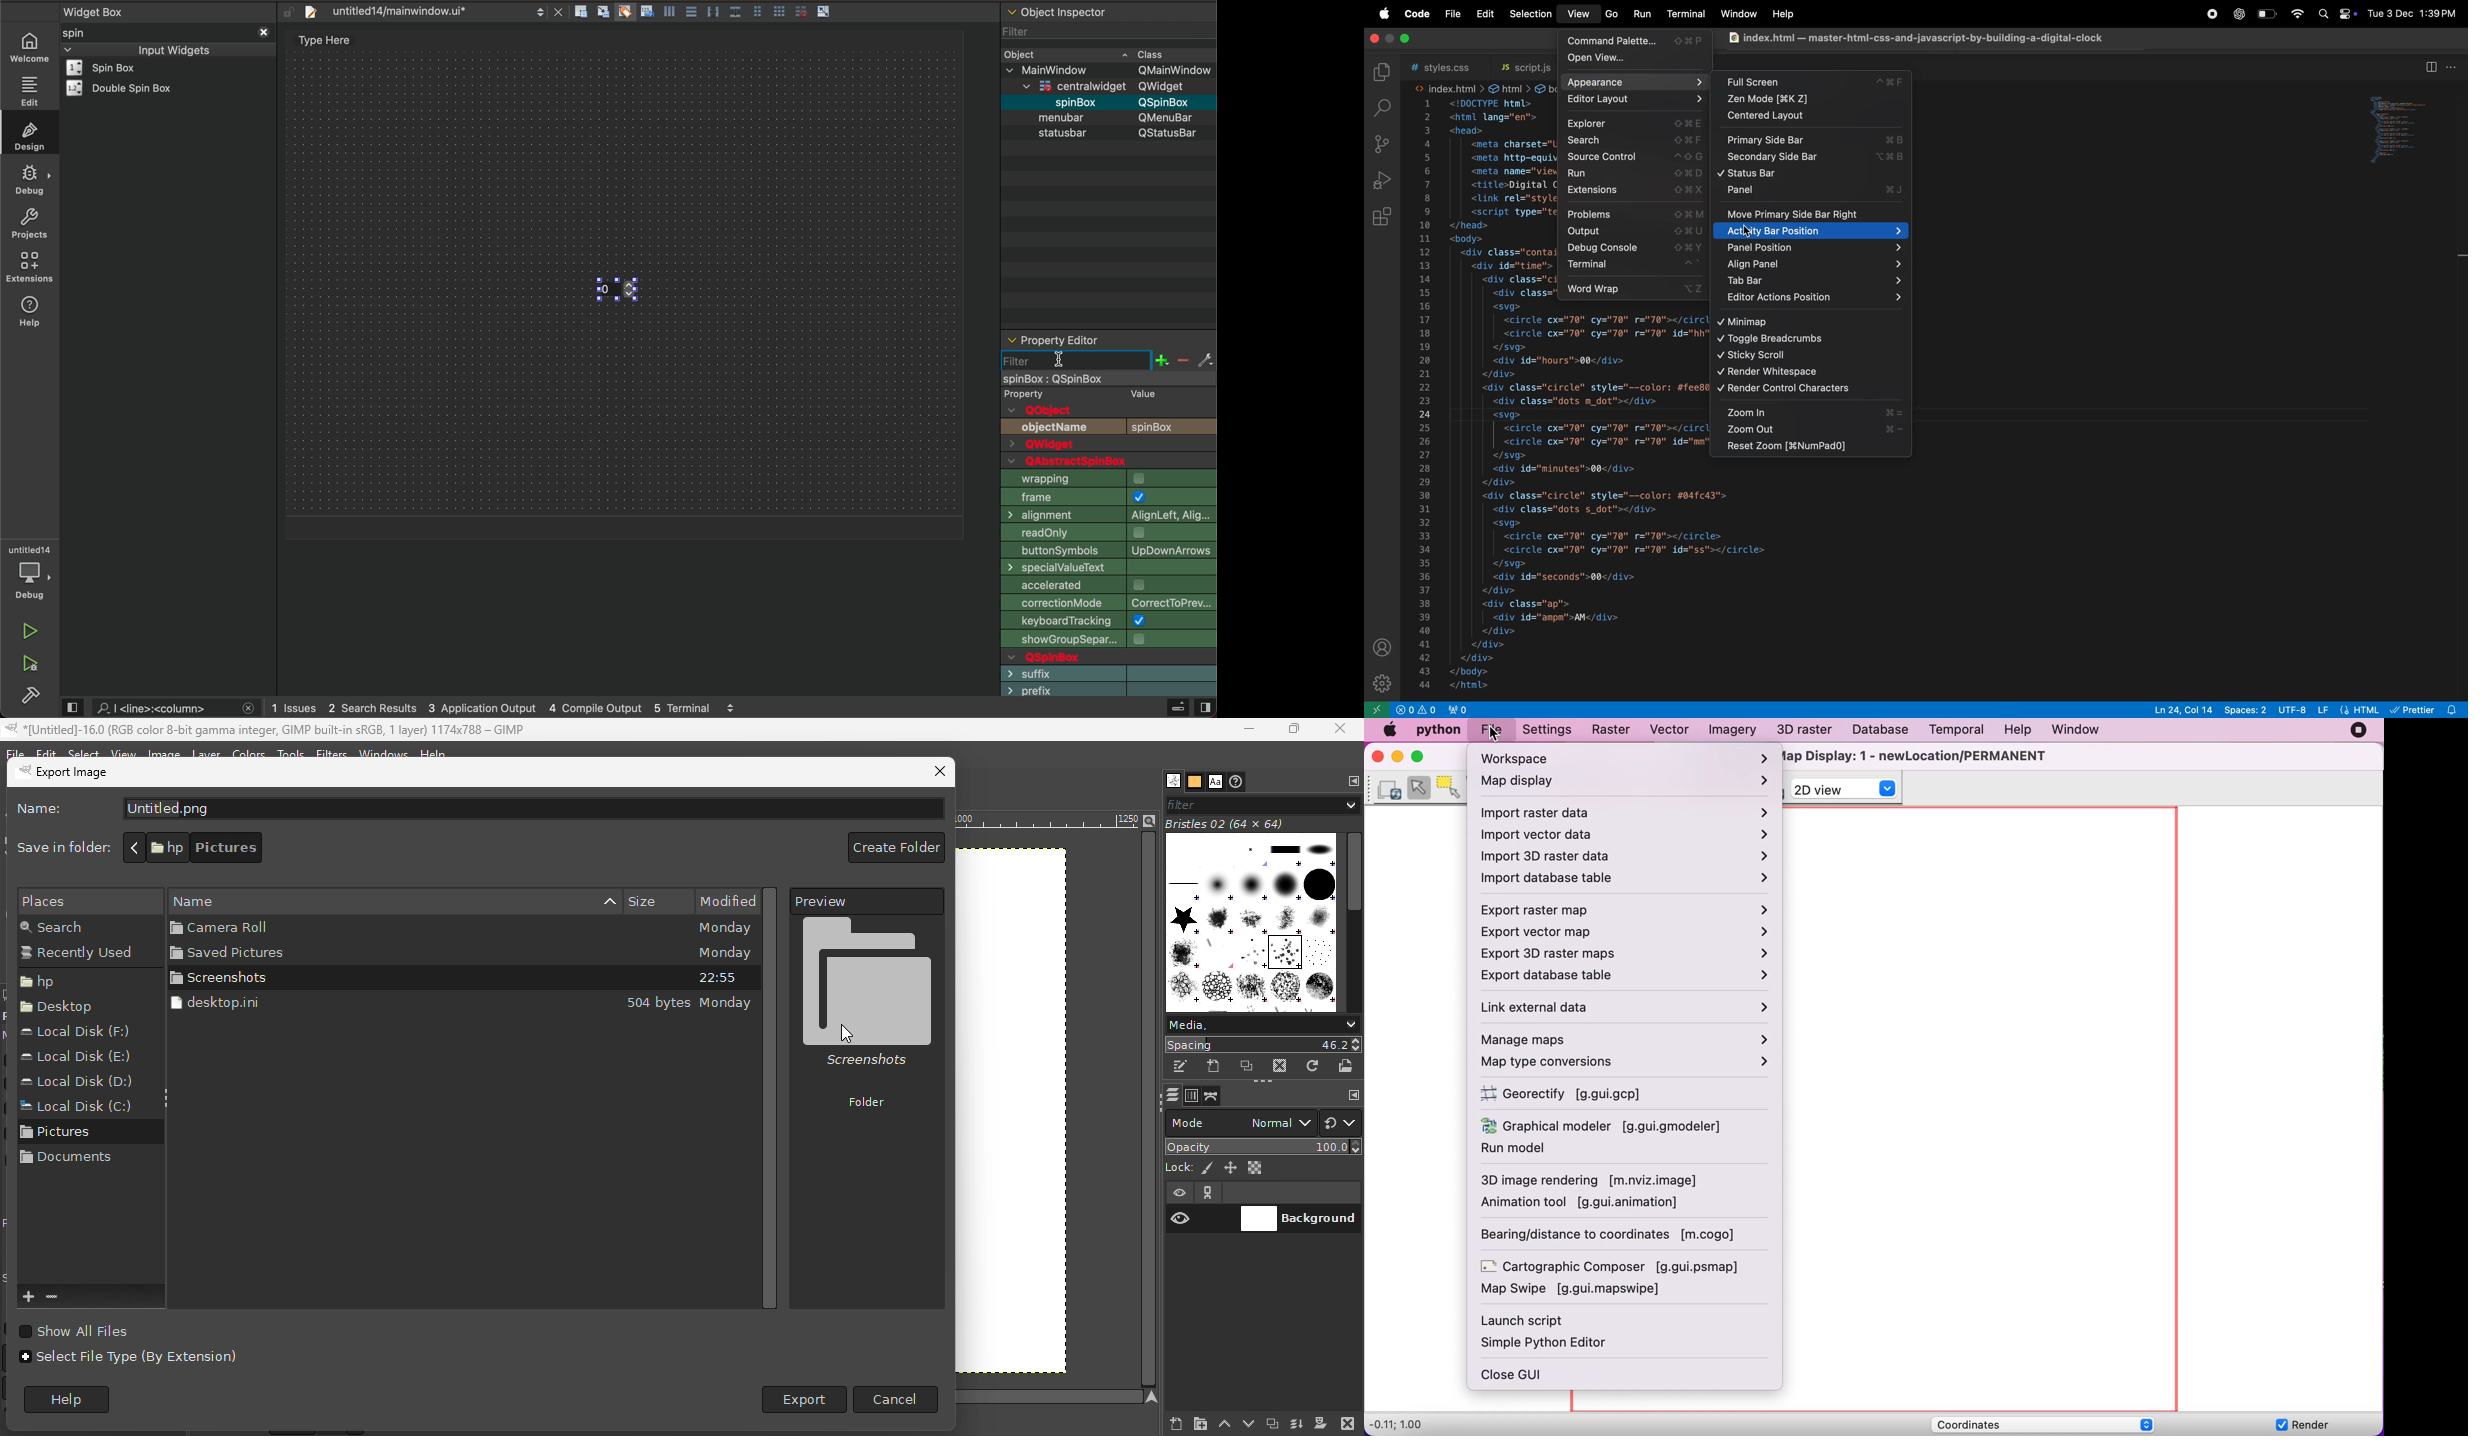 This screenshot has height=1456, width=2492. I want to click on close, so click(1373, 37).